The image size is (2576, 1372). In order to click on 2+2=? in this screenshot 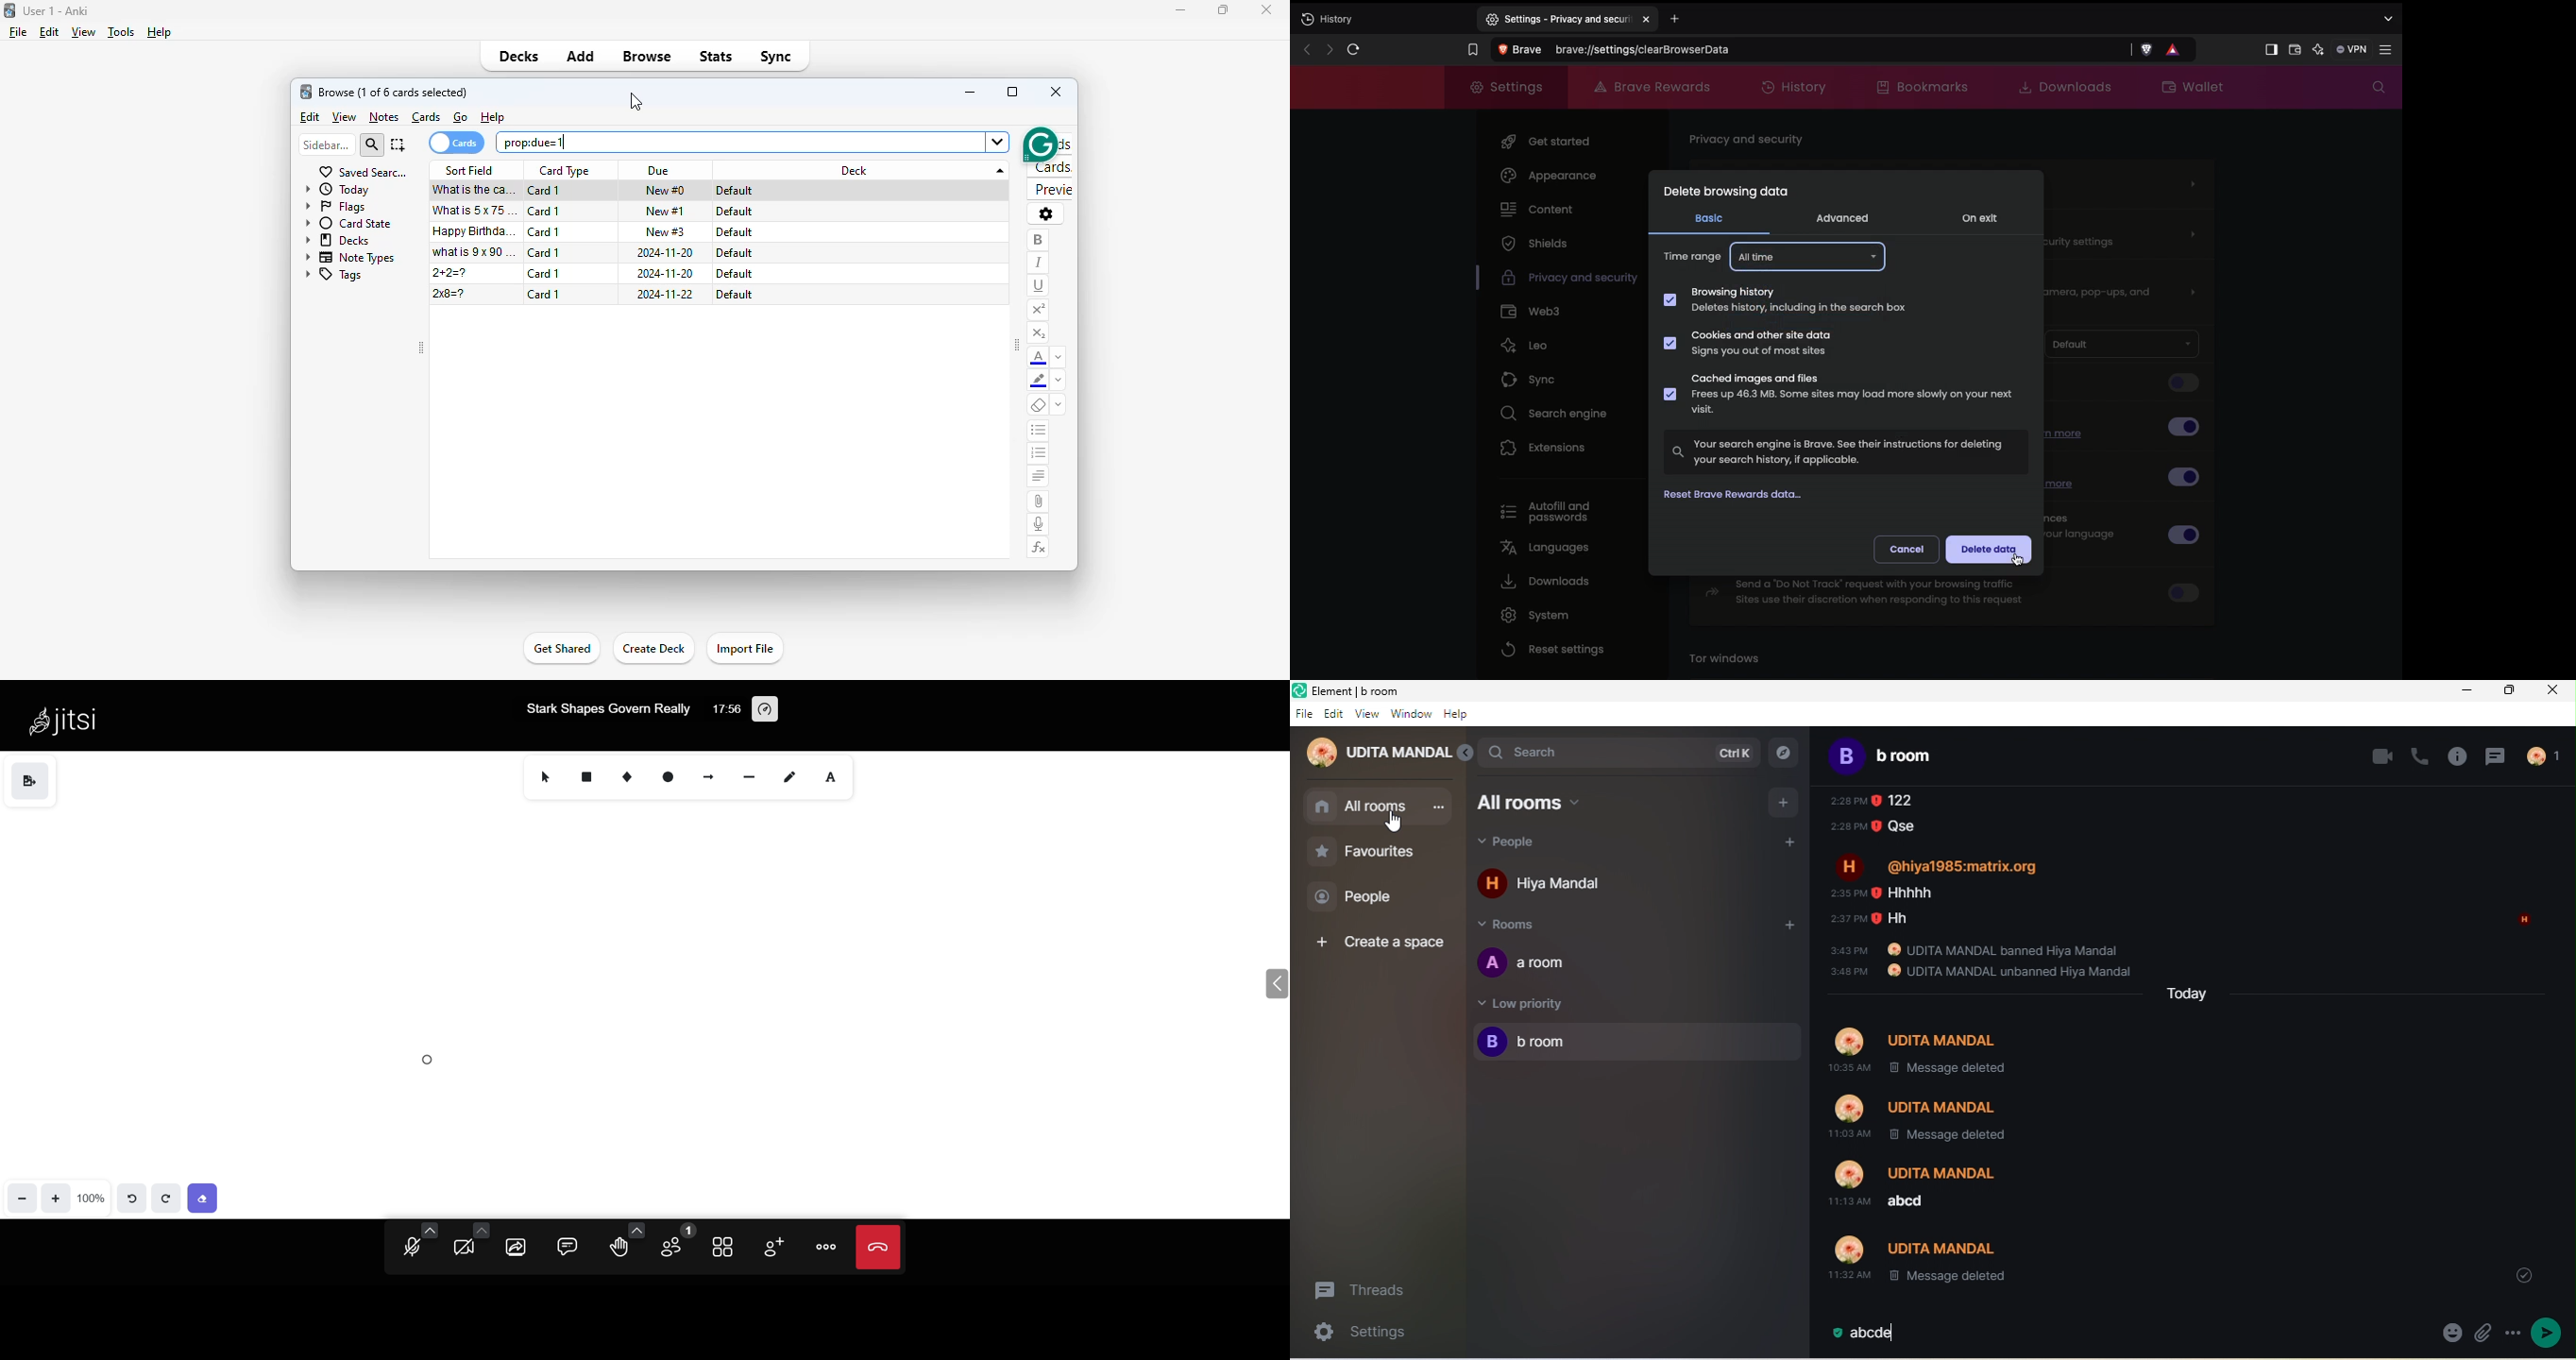, I will do `click(449, 272)`.